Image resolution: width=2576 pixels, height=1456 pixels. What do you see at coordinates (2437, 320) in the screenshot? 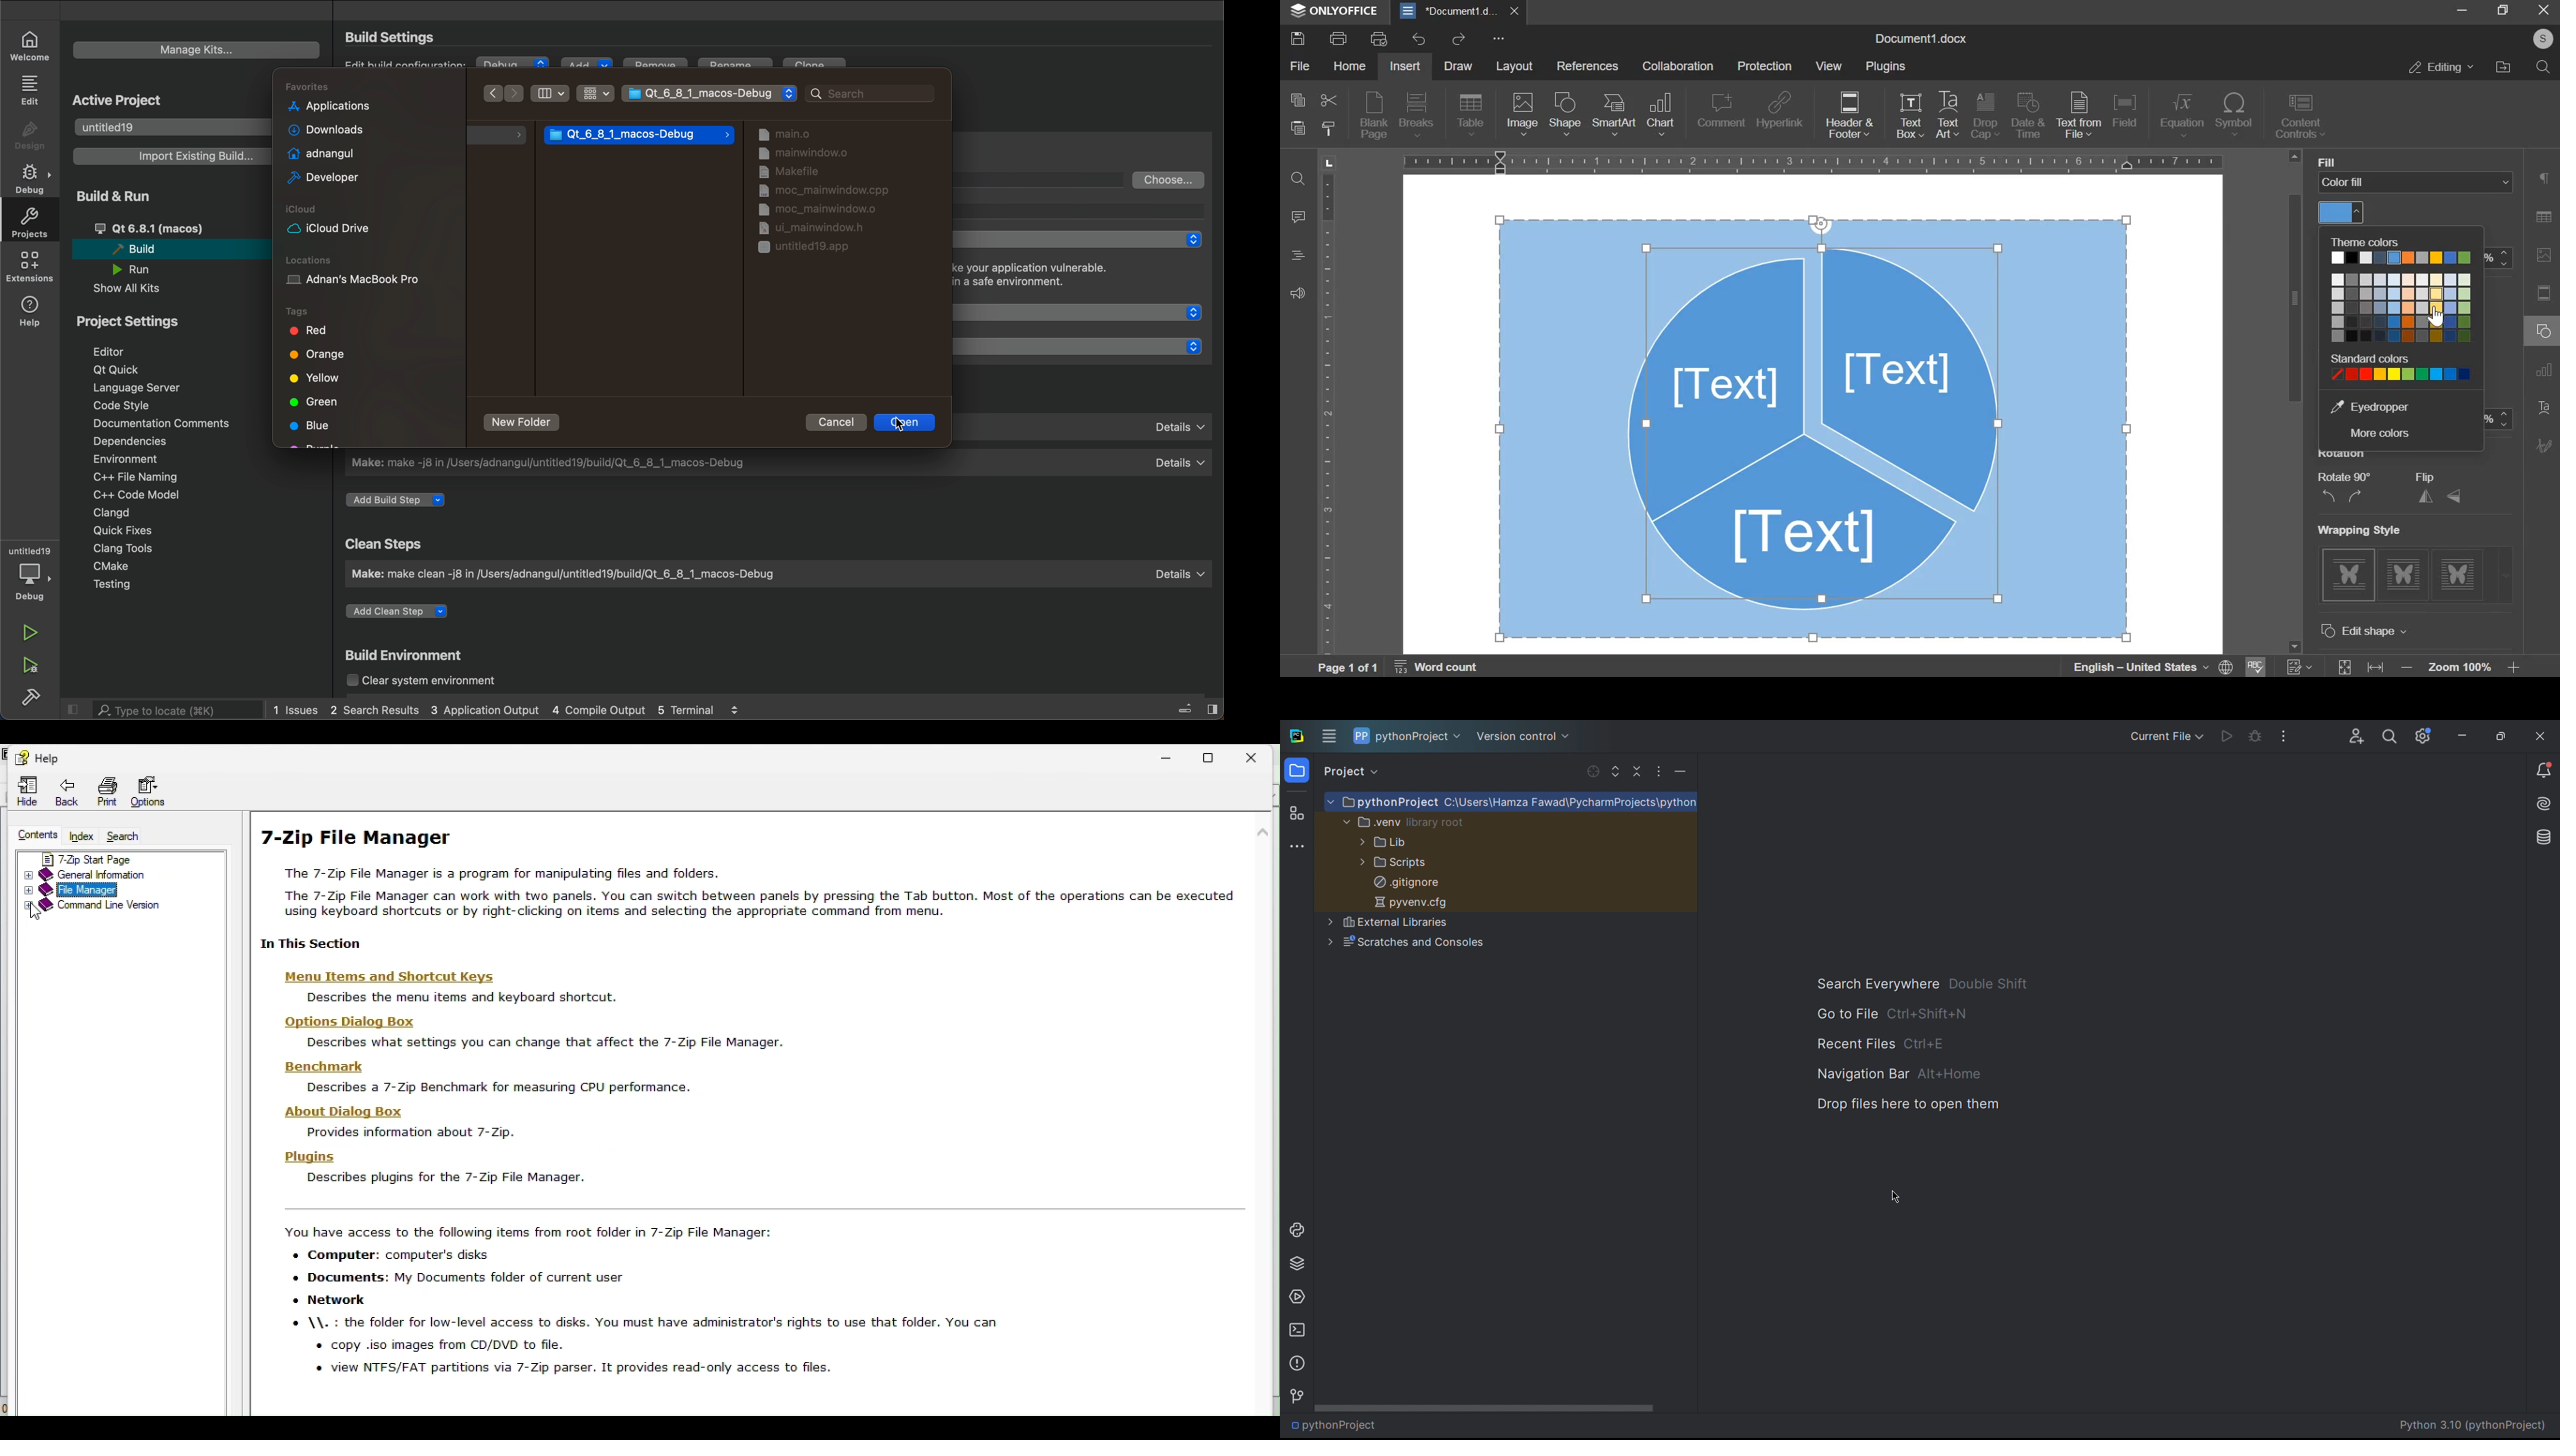
I see `cursor` at bounding box center [2437, 320].